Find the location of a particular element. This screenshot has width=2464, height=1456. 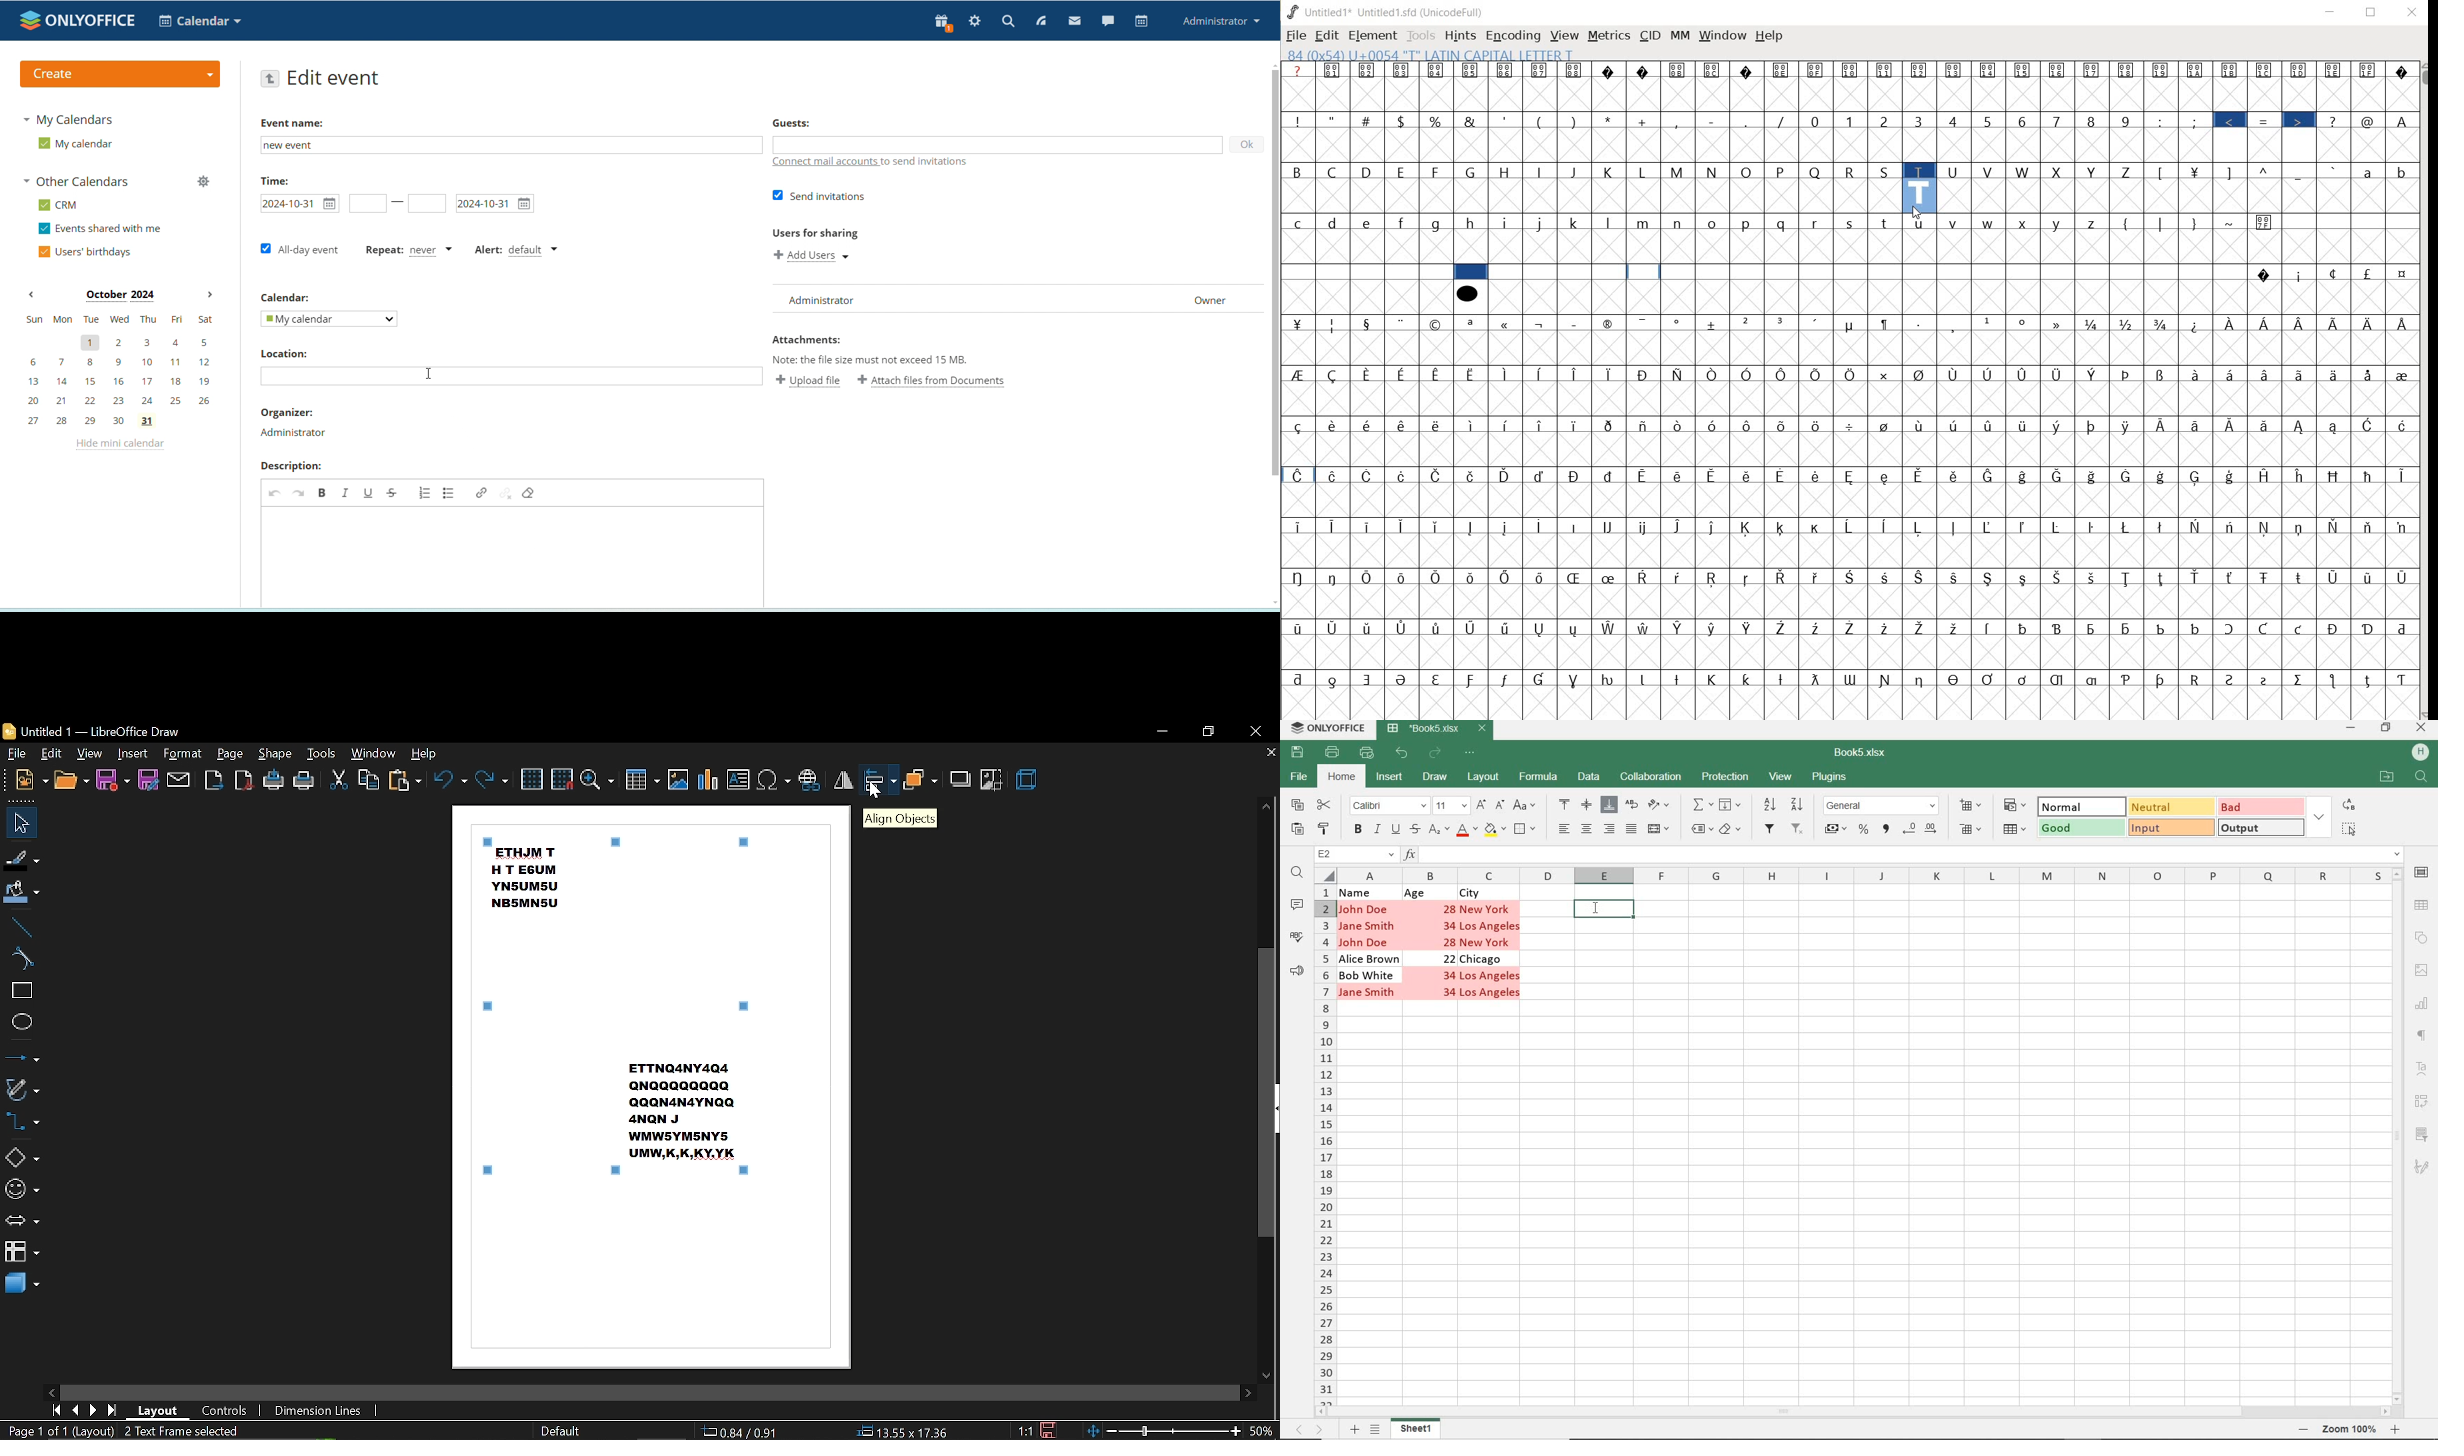

REPLACE is located at coordinates (2350, 805).